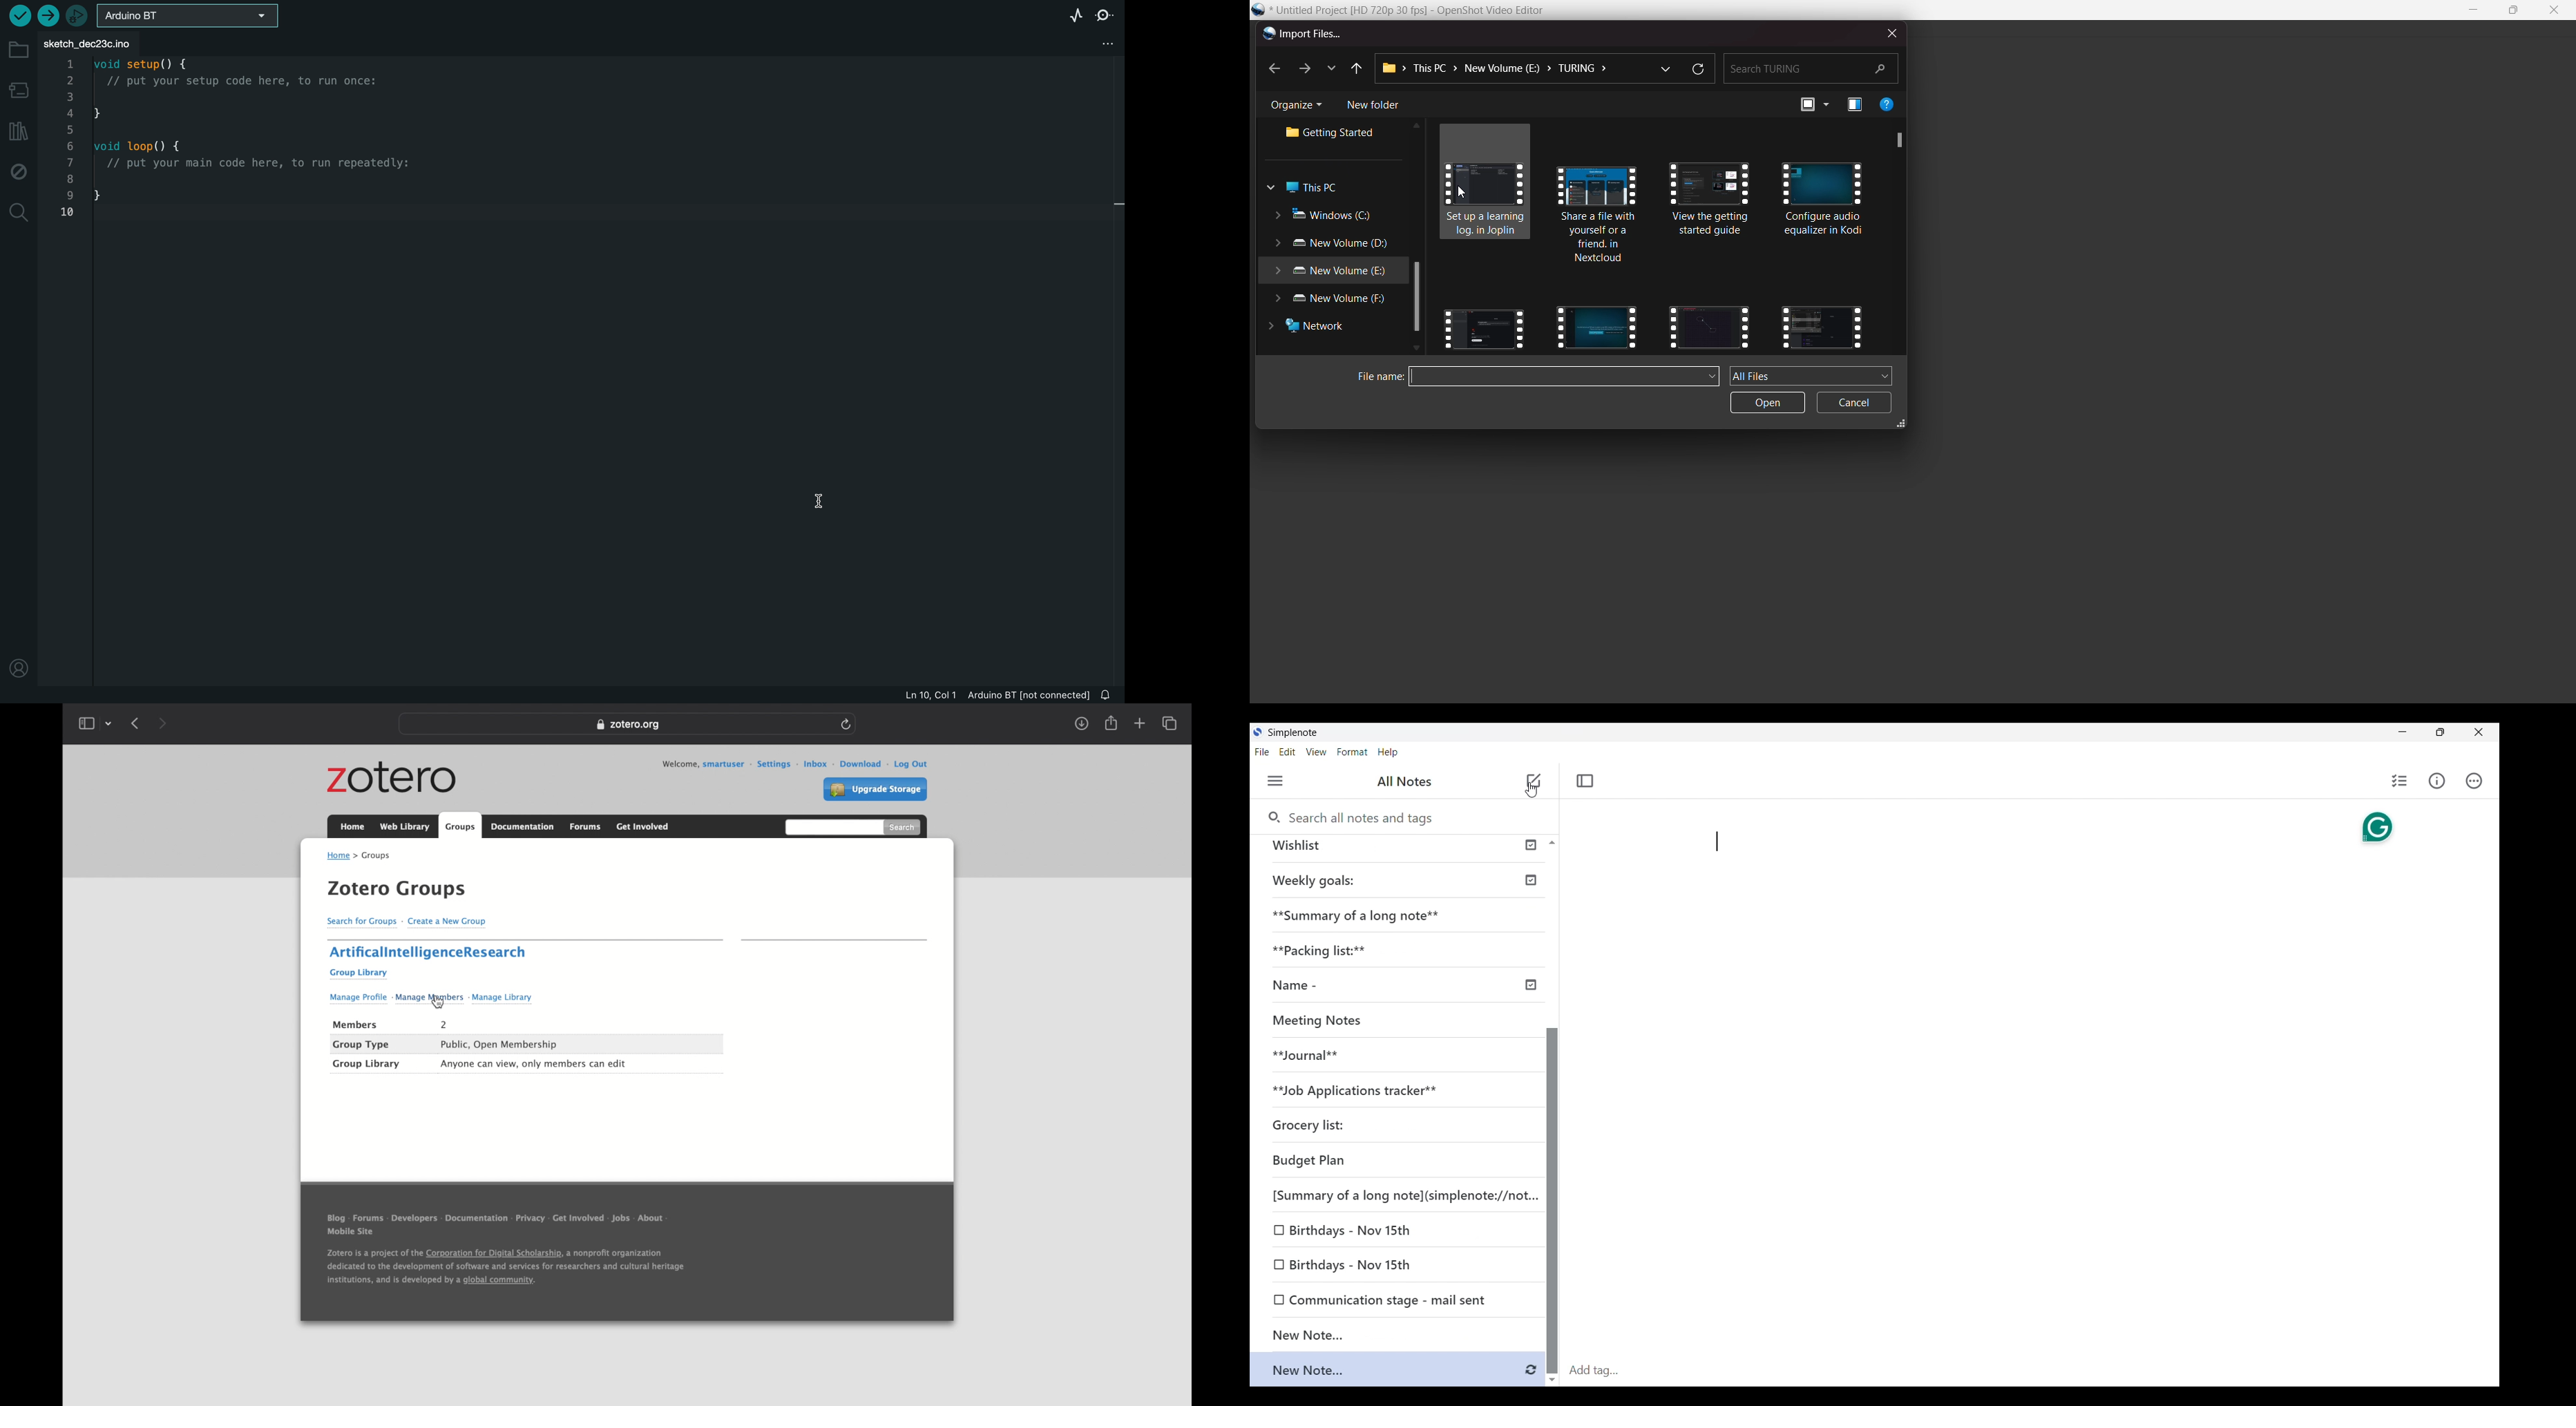 Image resolution: width=2576 pixels, height=1428 pixels. What do you see at coordinates (1552, 843) in the screenshot?
I see `Quick slide to top` at bounding box center [1552, 843].